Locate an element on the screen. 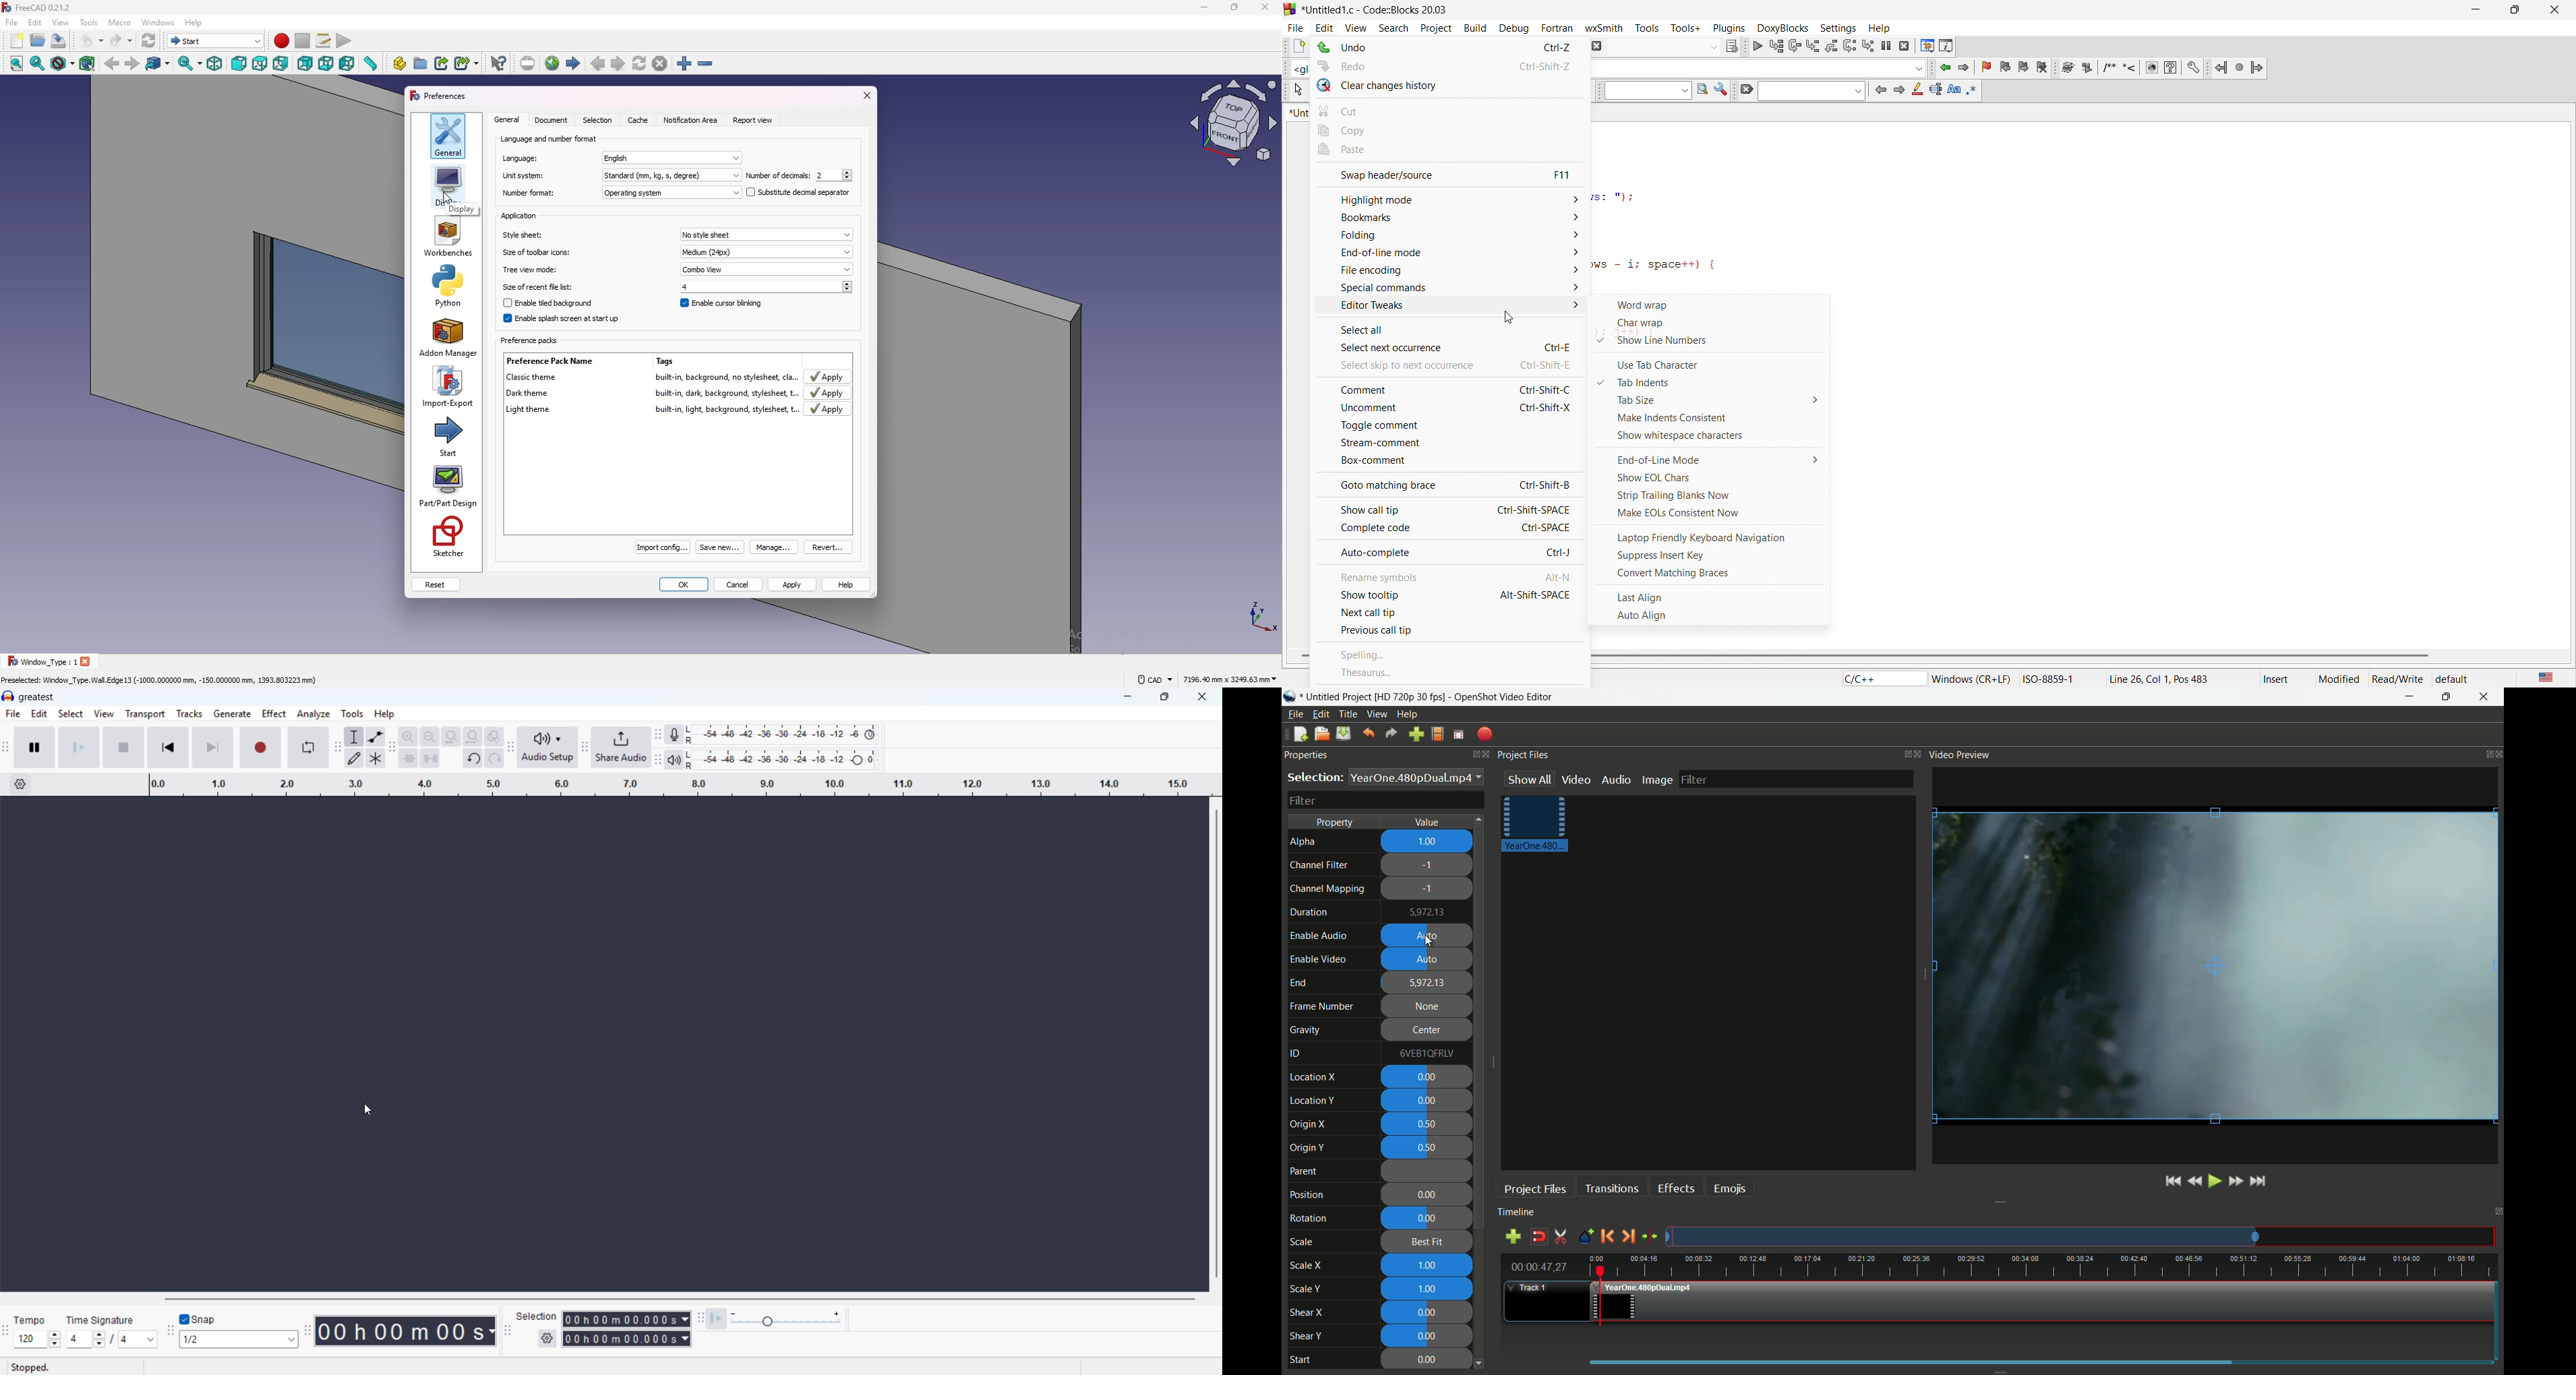  build is located at coordinates (1472, 27).